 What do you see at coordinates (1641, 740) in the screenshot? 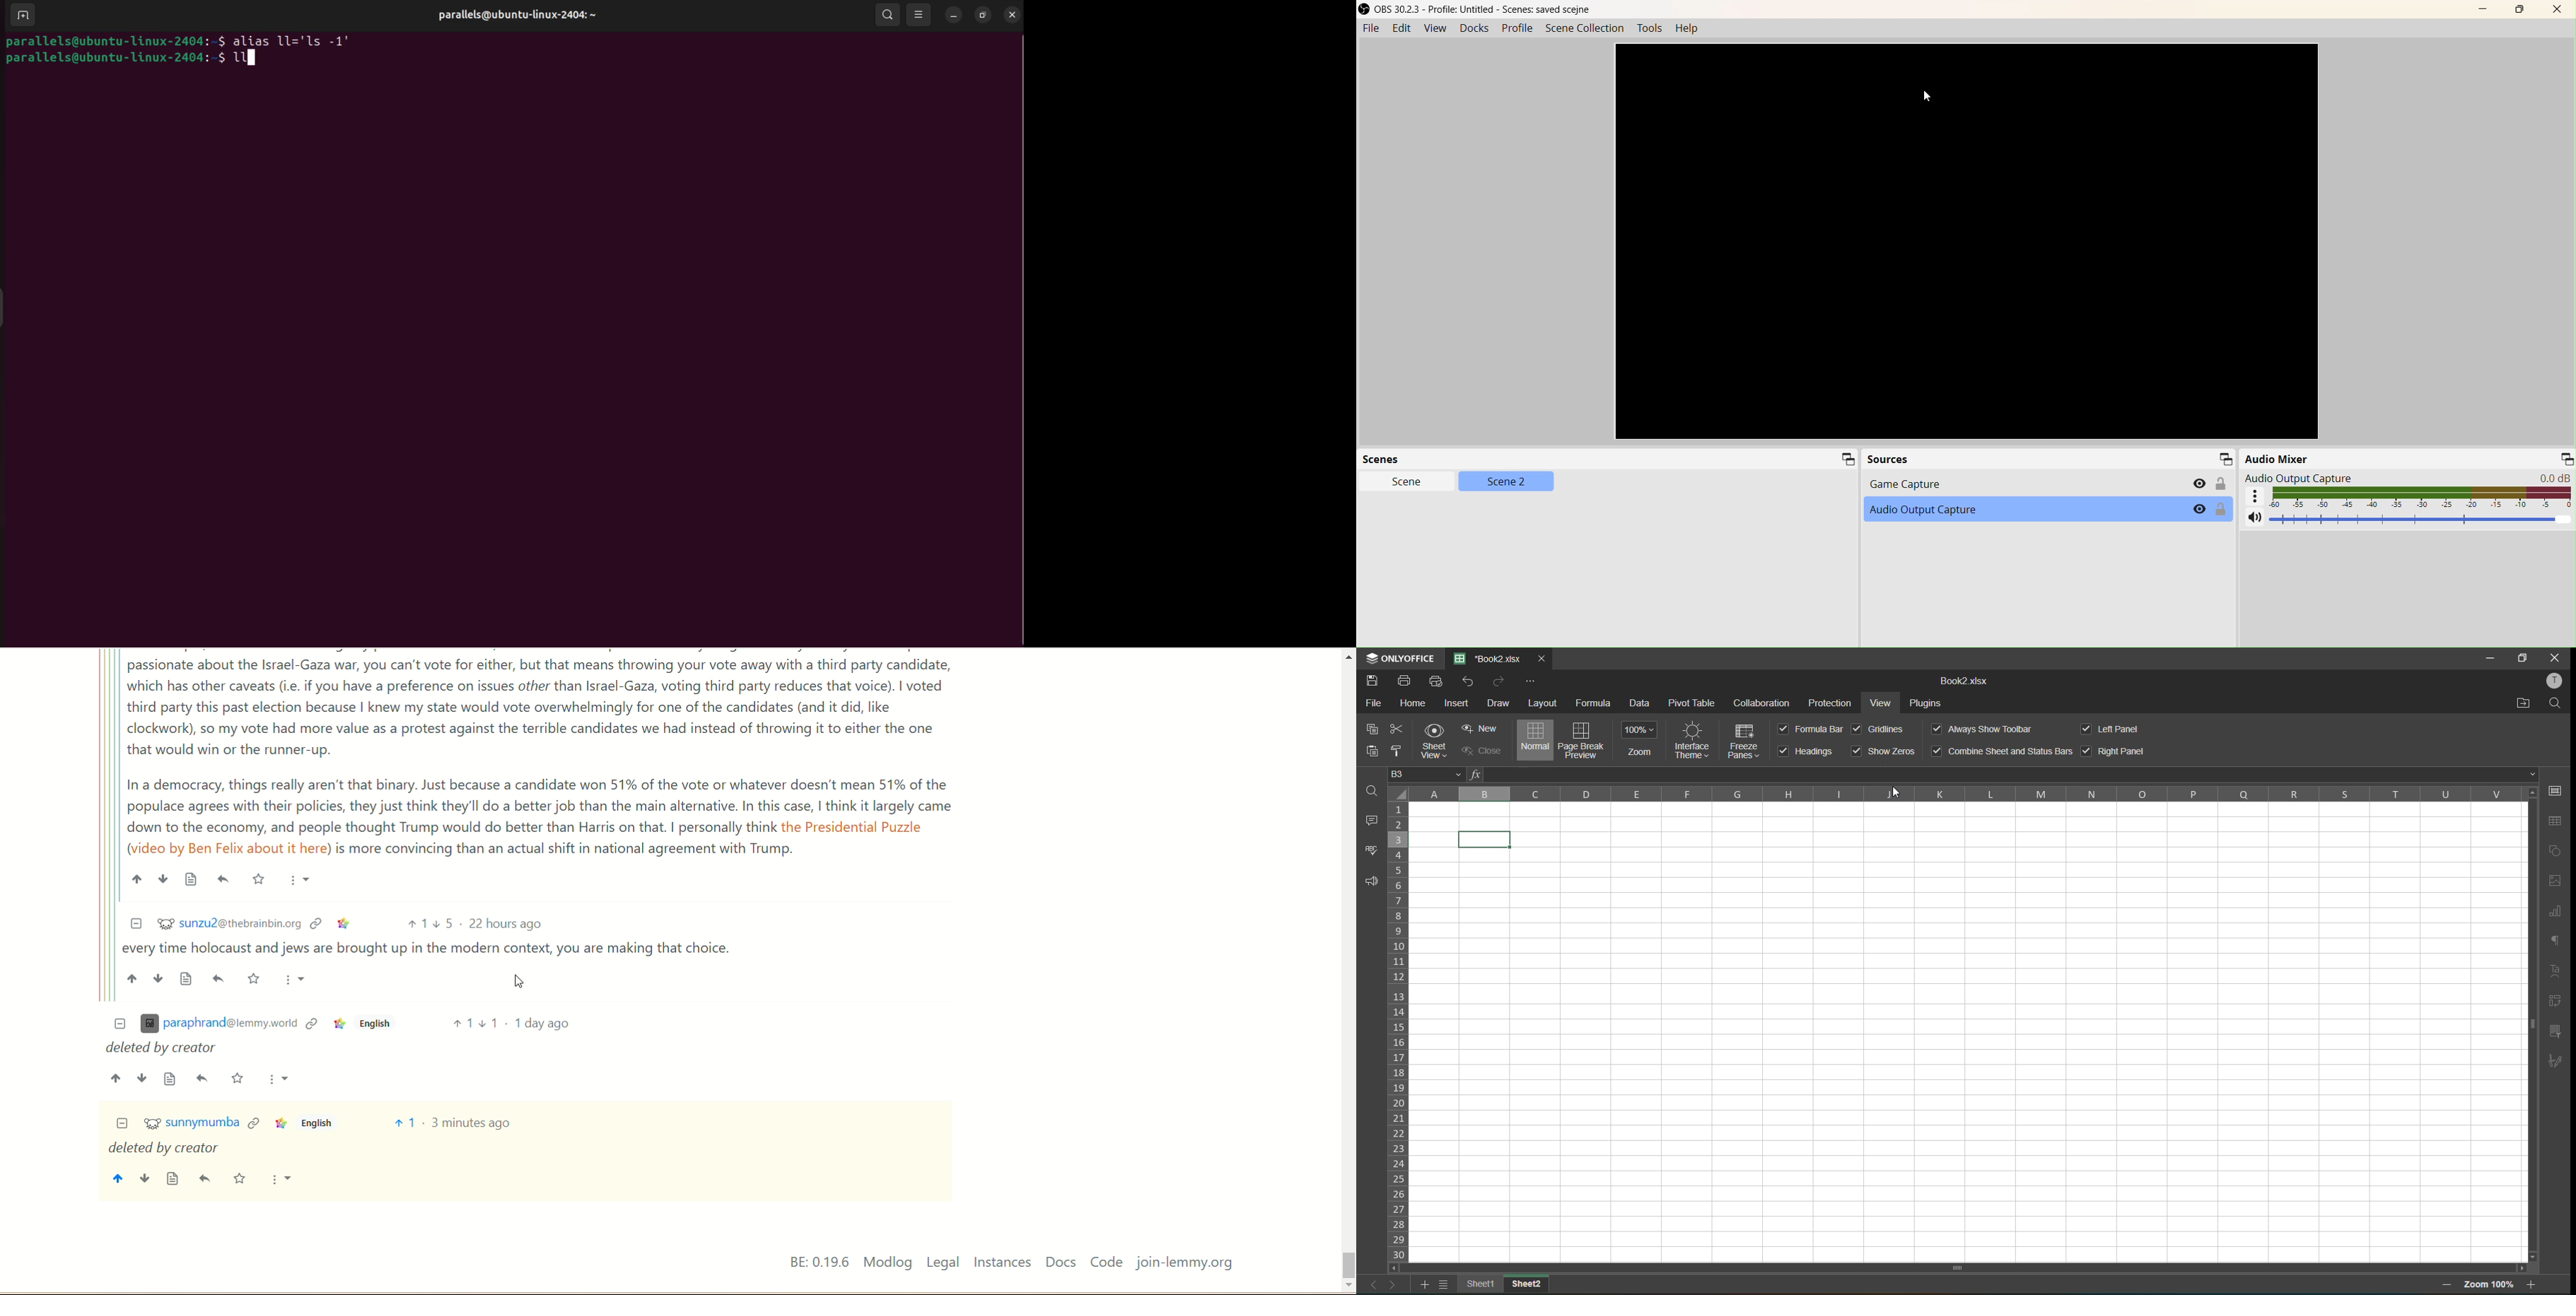
I see `zoom` at bounding box center [1641, 740].